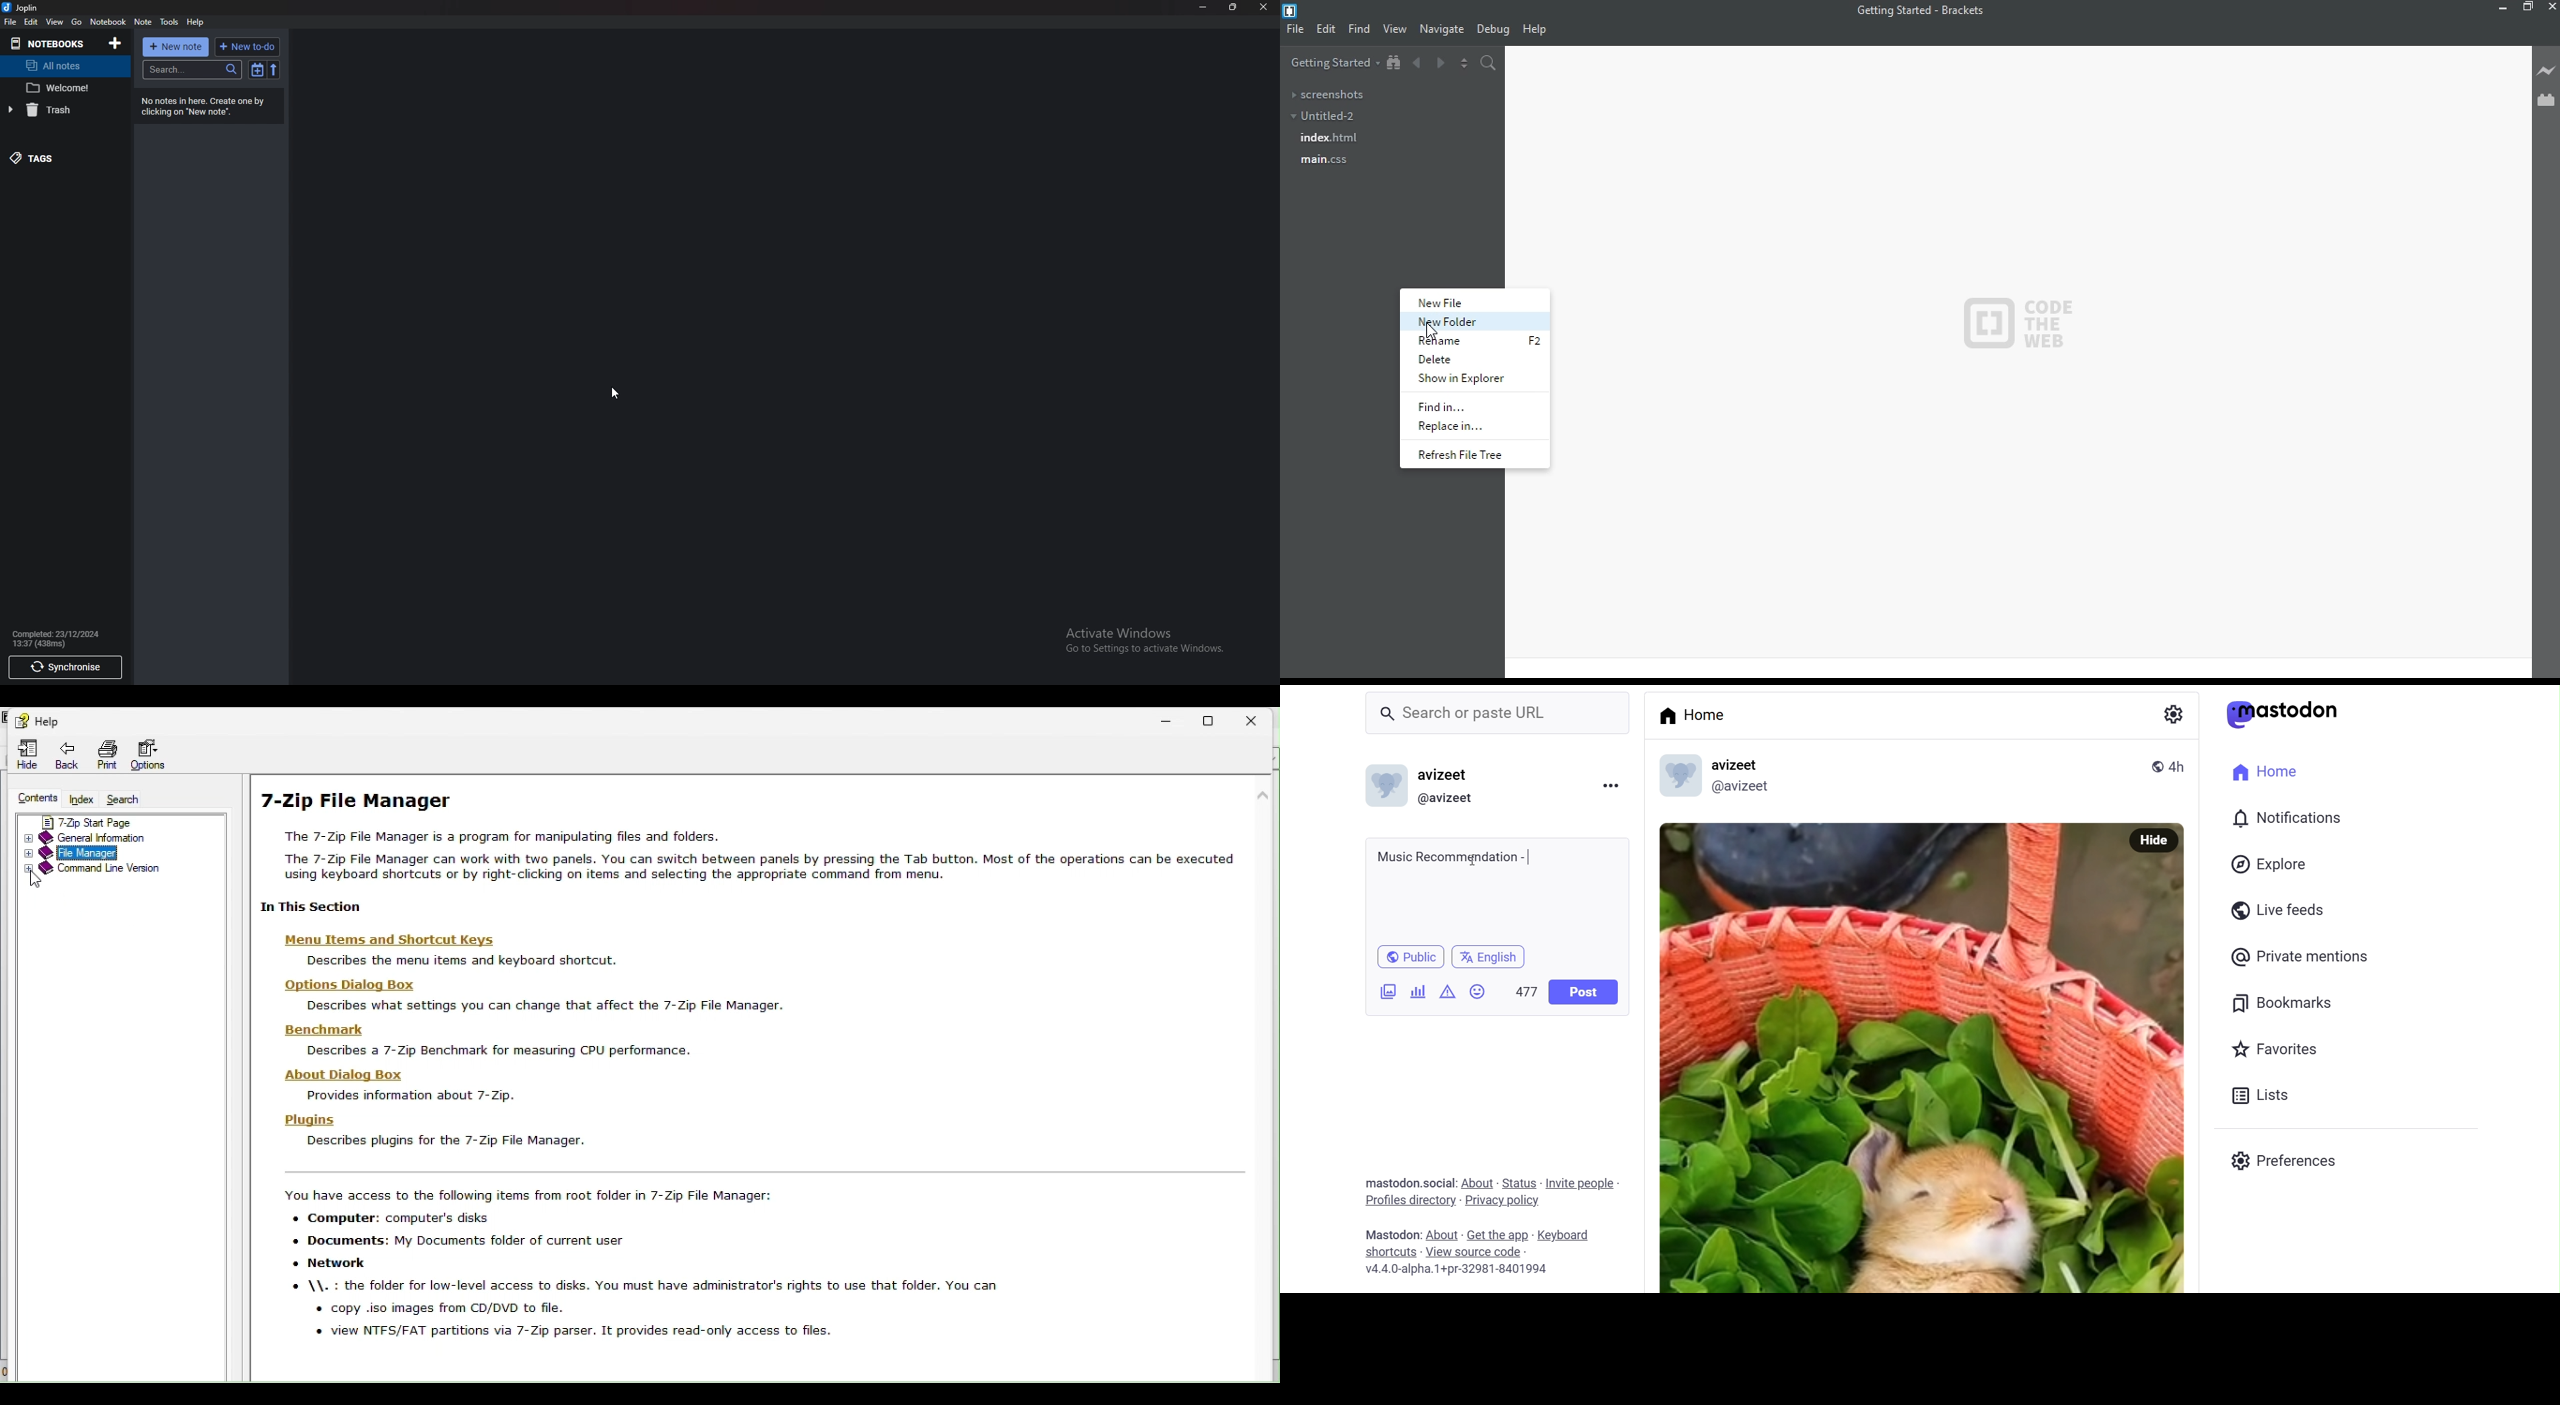  Describe the element at coordinates (168, 21) in the screenshot. I see `Tools` at that location.